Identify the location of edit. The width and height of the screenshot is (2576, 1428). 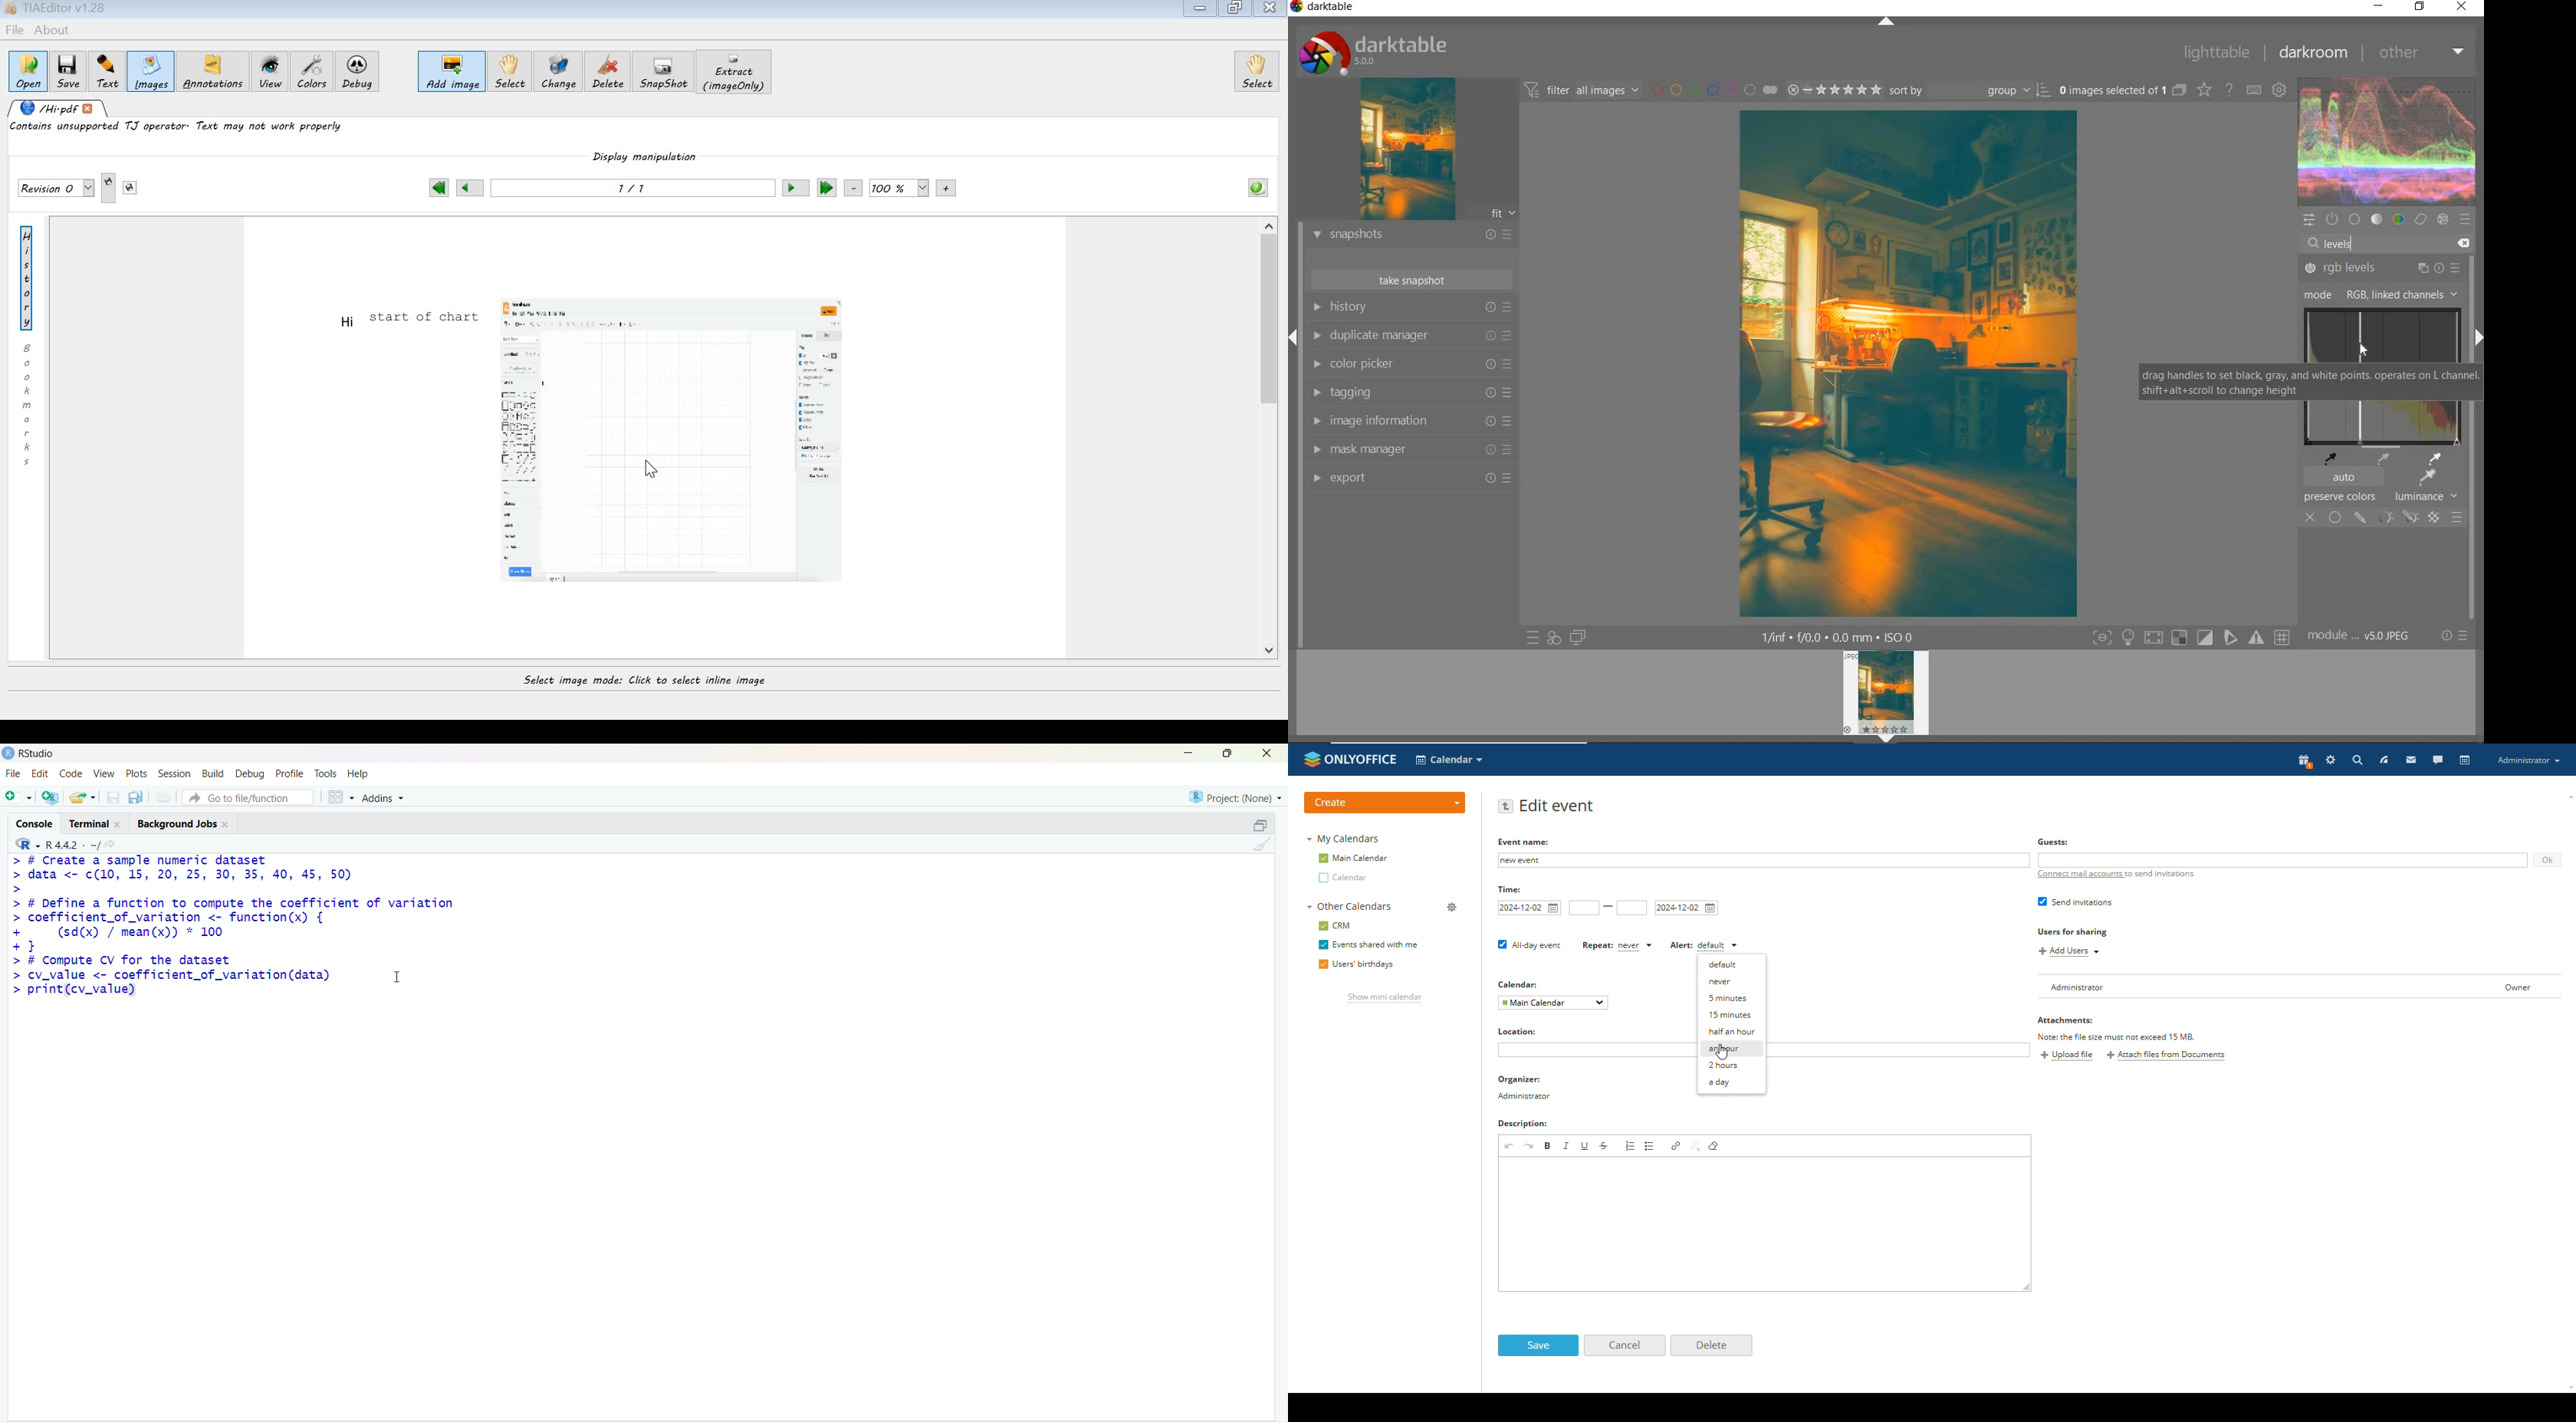
(40, 773).